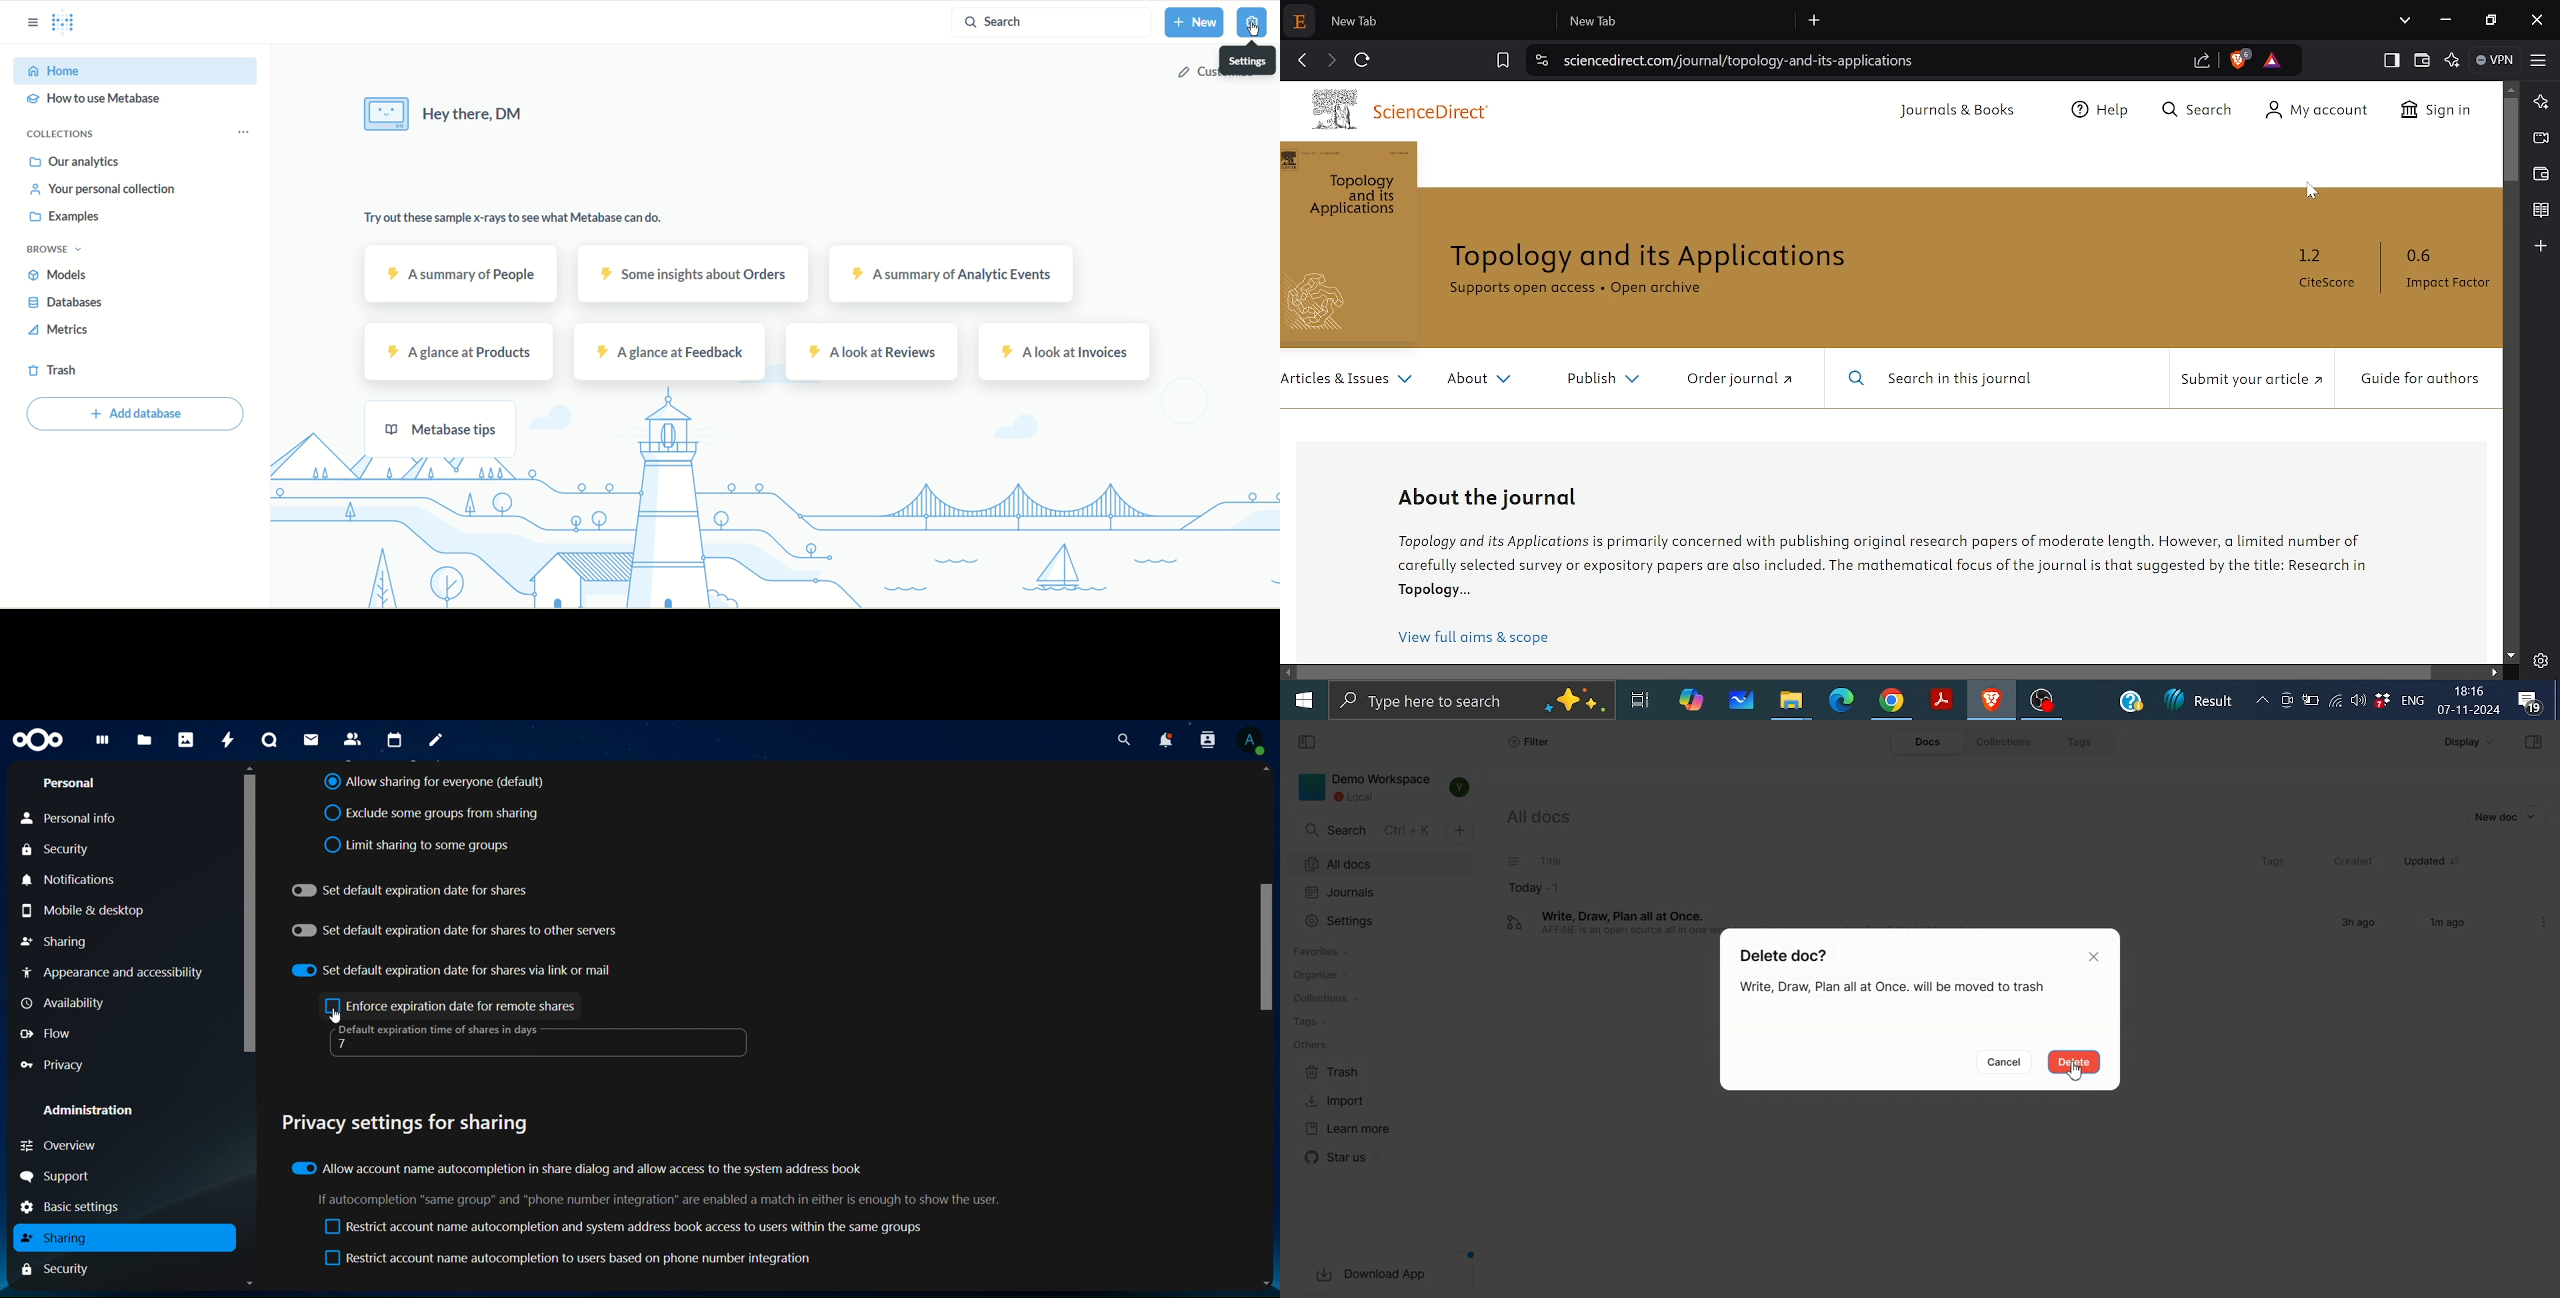 This screenshot has width=2576, height=1316. I want to click on support, so click(59, 1177).